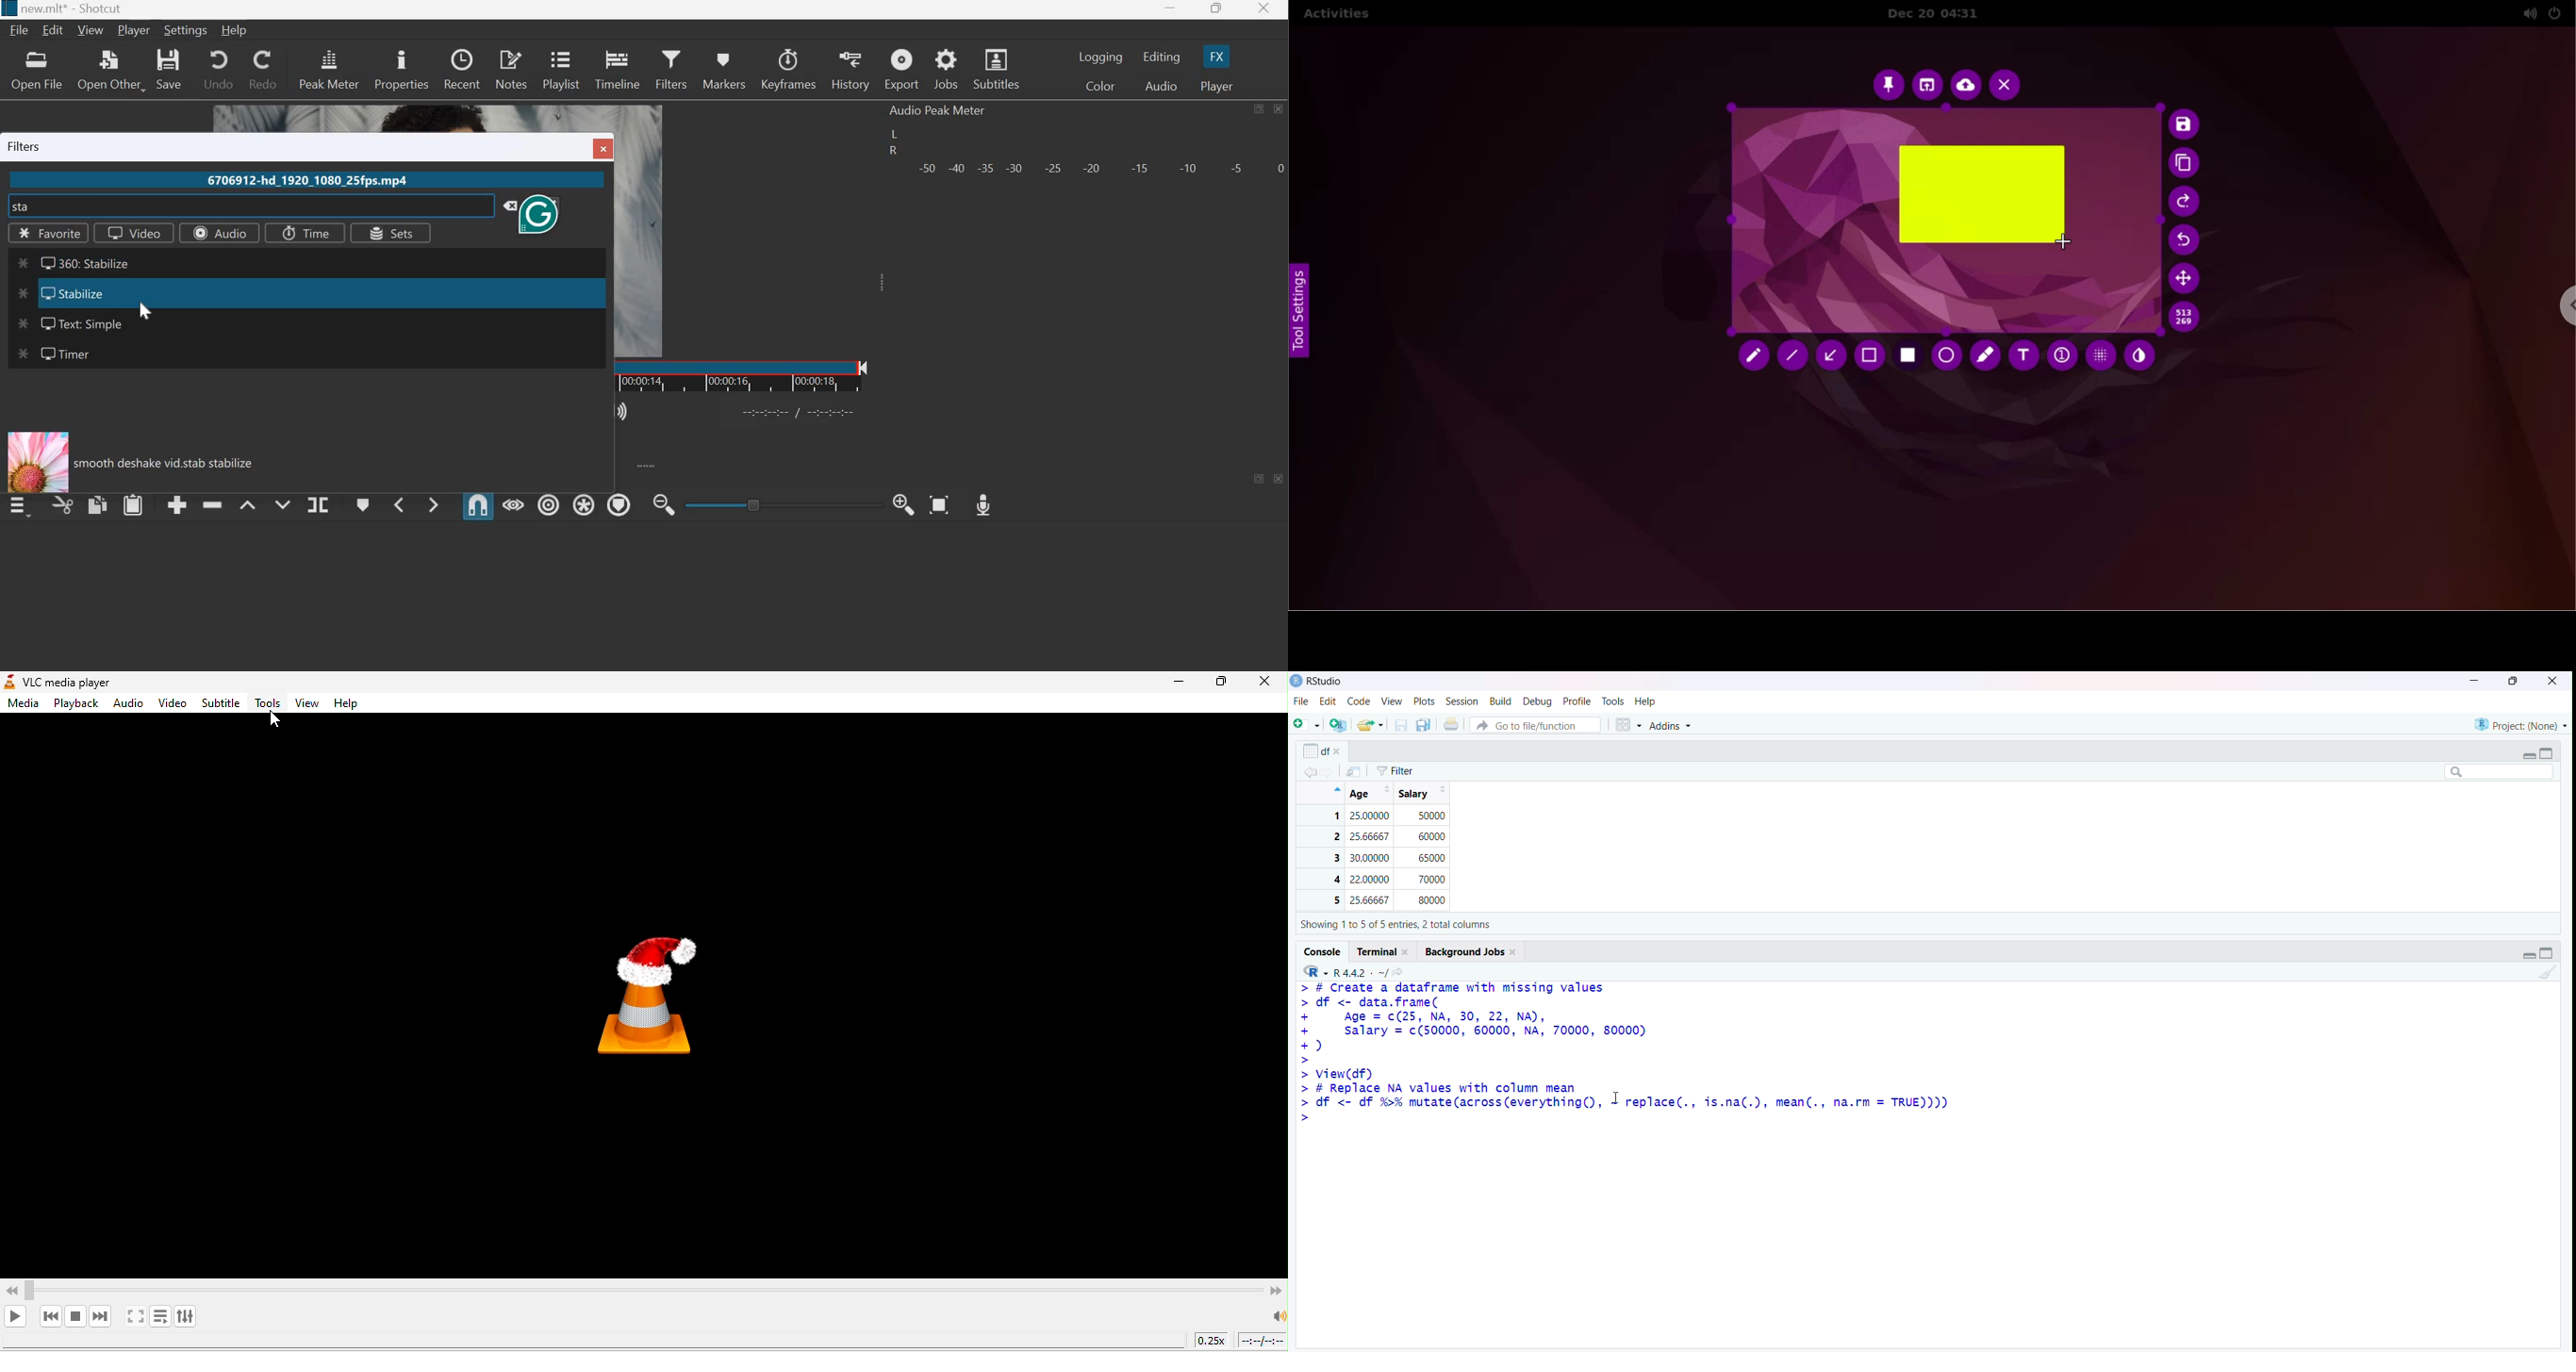 The width and height of the screenshot is (2576, 1372). What do you see at coordinates (1646, 702) in the screenshot?
I see `Help` at bounding box center [1646, 702].